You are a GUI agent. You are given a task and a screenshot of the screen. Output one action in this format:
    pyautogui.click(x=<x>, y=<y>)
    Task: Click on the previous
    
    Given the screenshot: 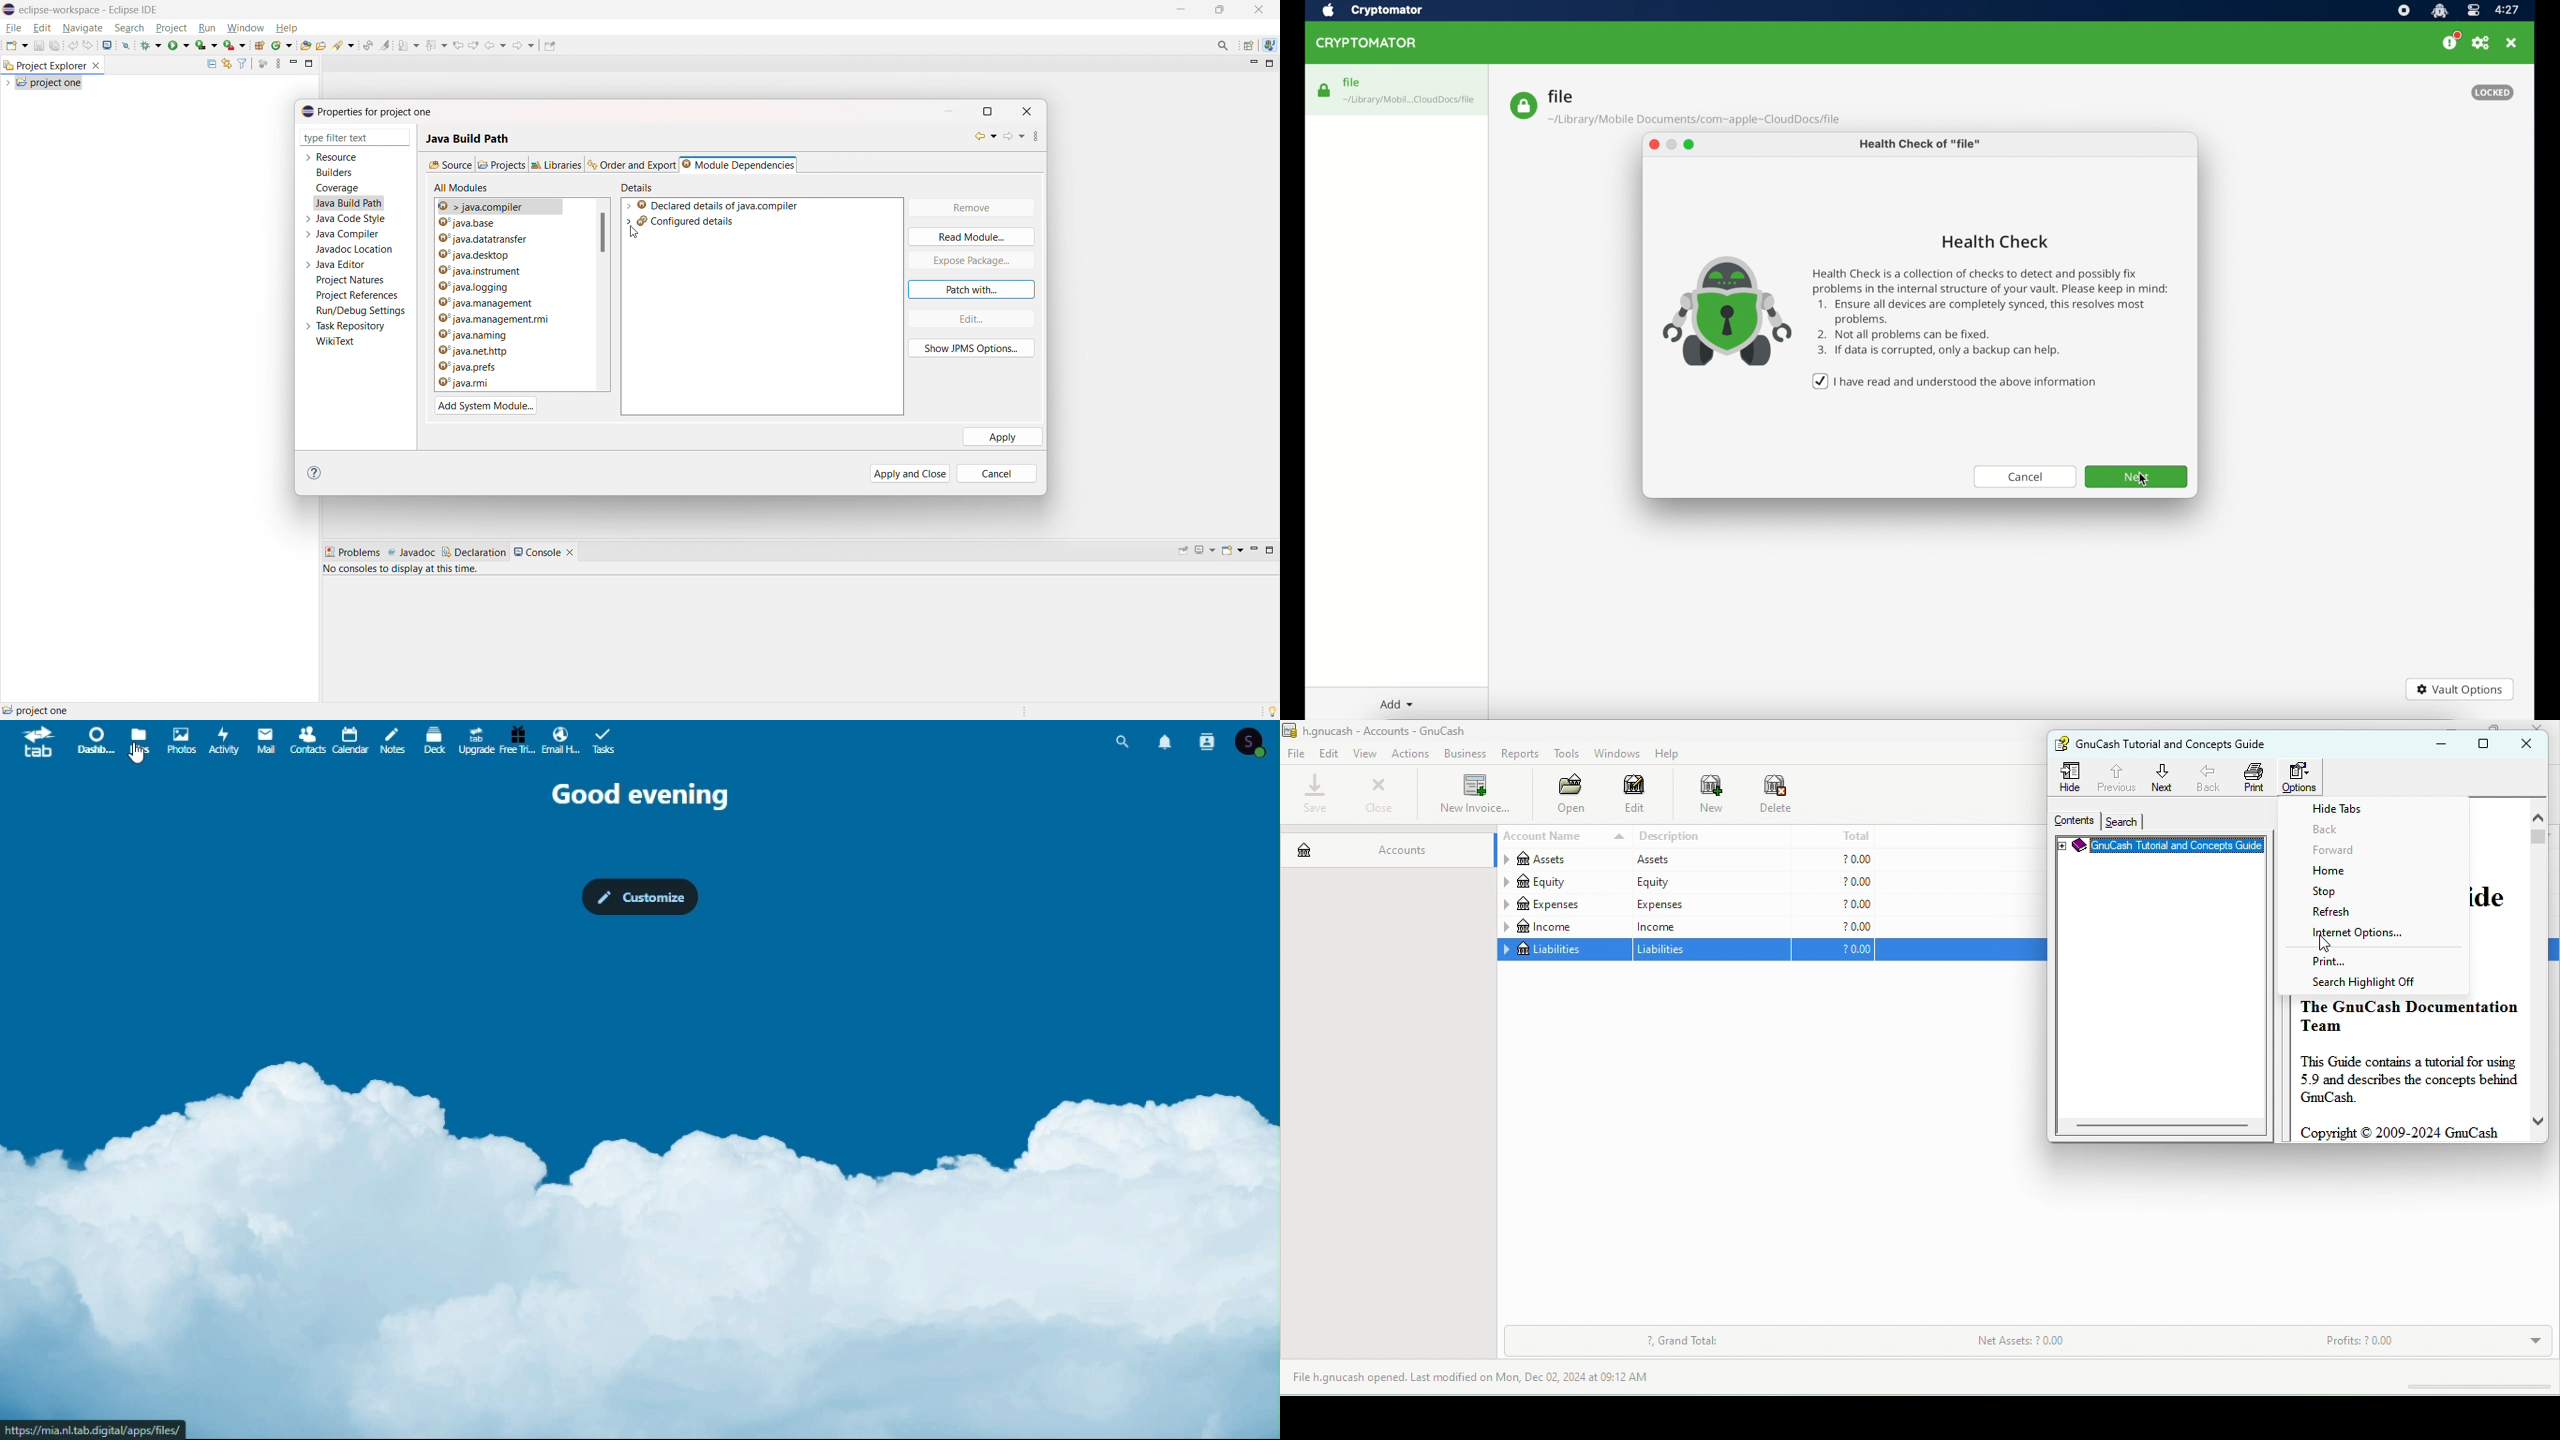 What is the action you would take?
    pyautogui.click(x=2115, y=775)
    